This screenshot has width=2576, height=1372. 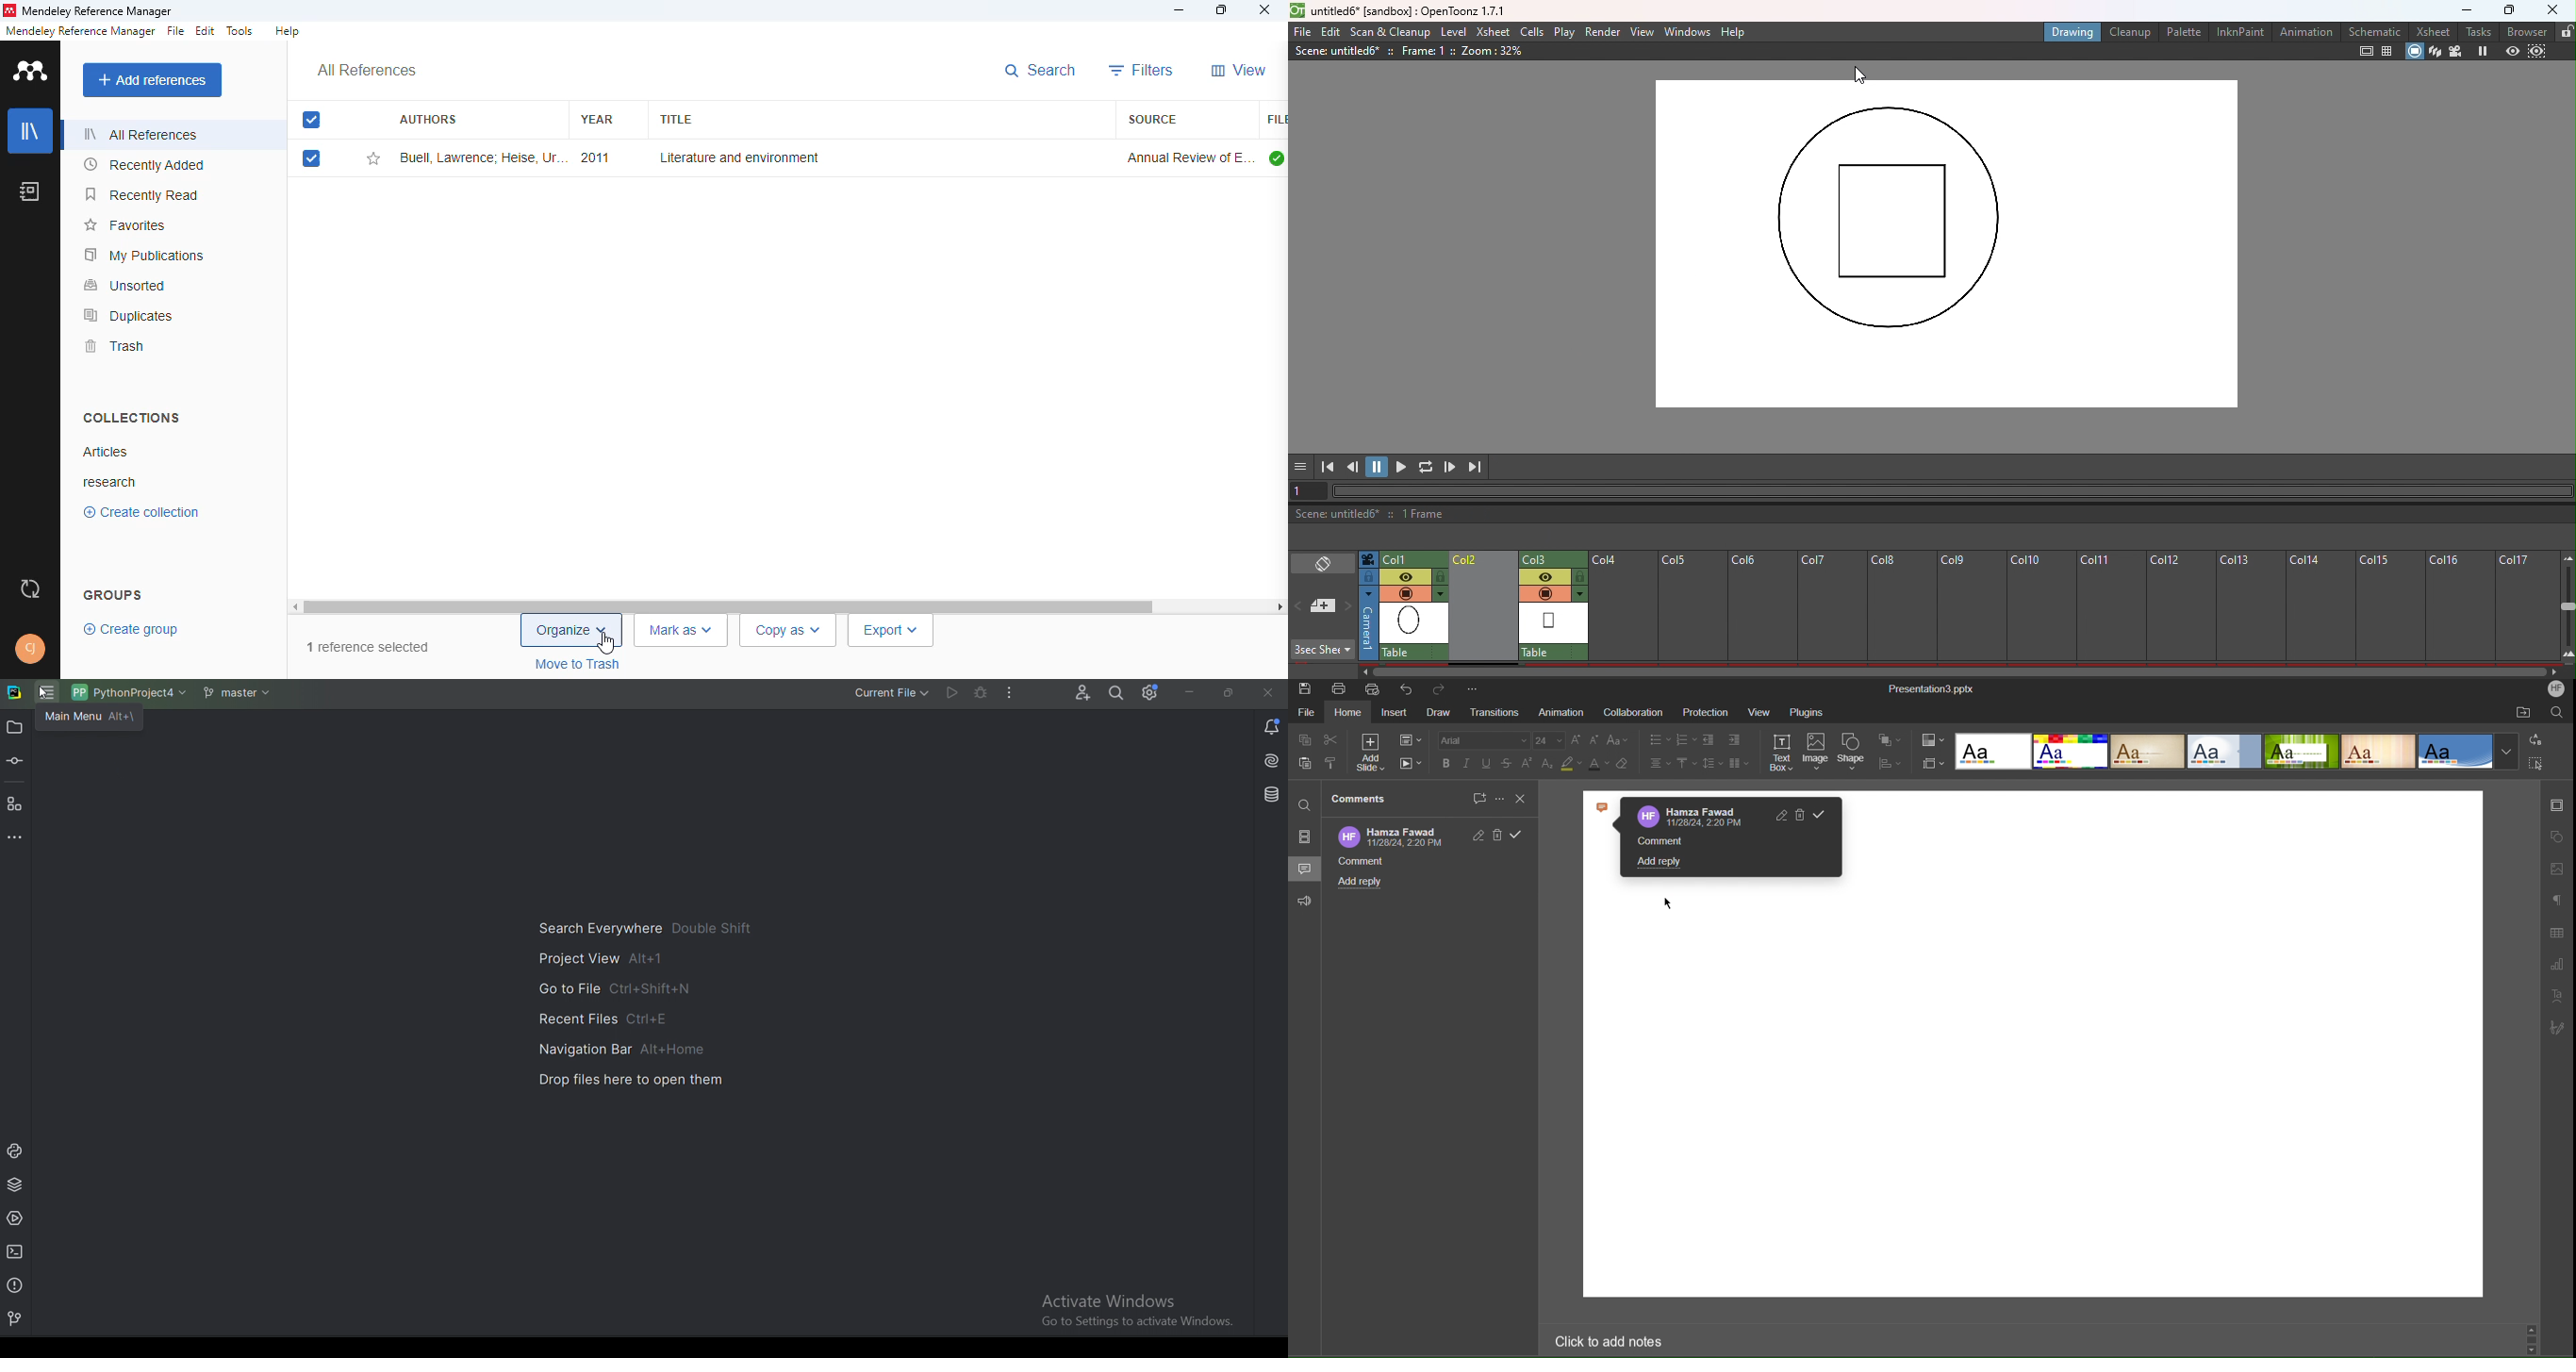 What do you see at coordinates (80, 31) in the screenshot?
I see `mendeley reference manager` at bounding box center [80, 31].